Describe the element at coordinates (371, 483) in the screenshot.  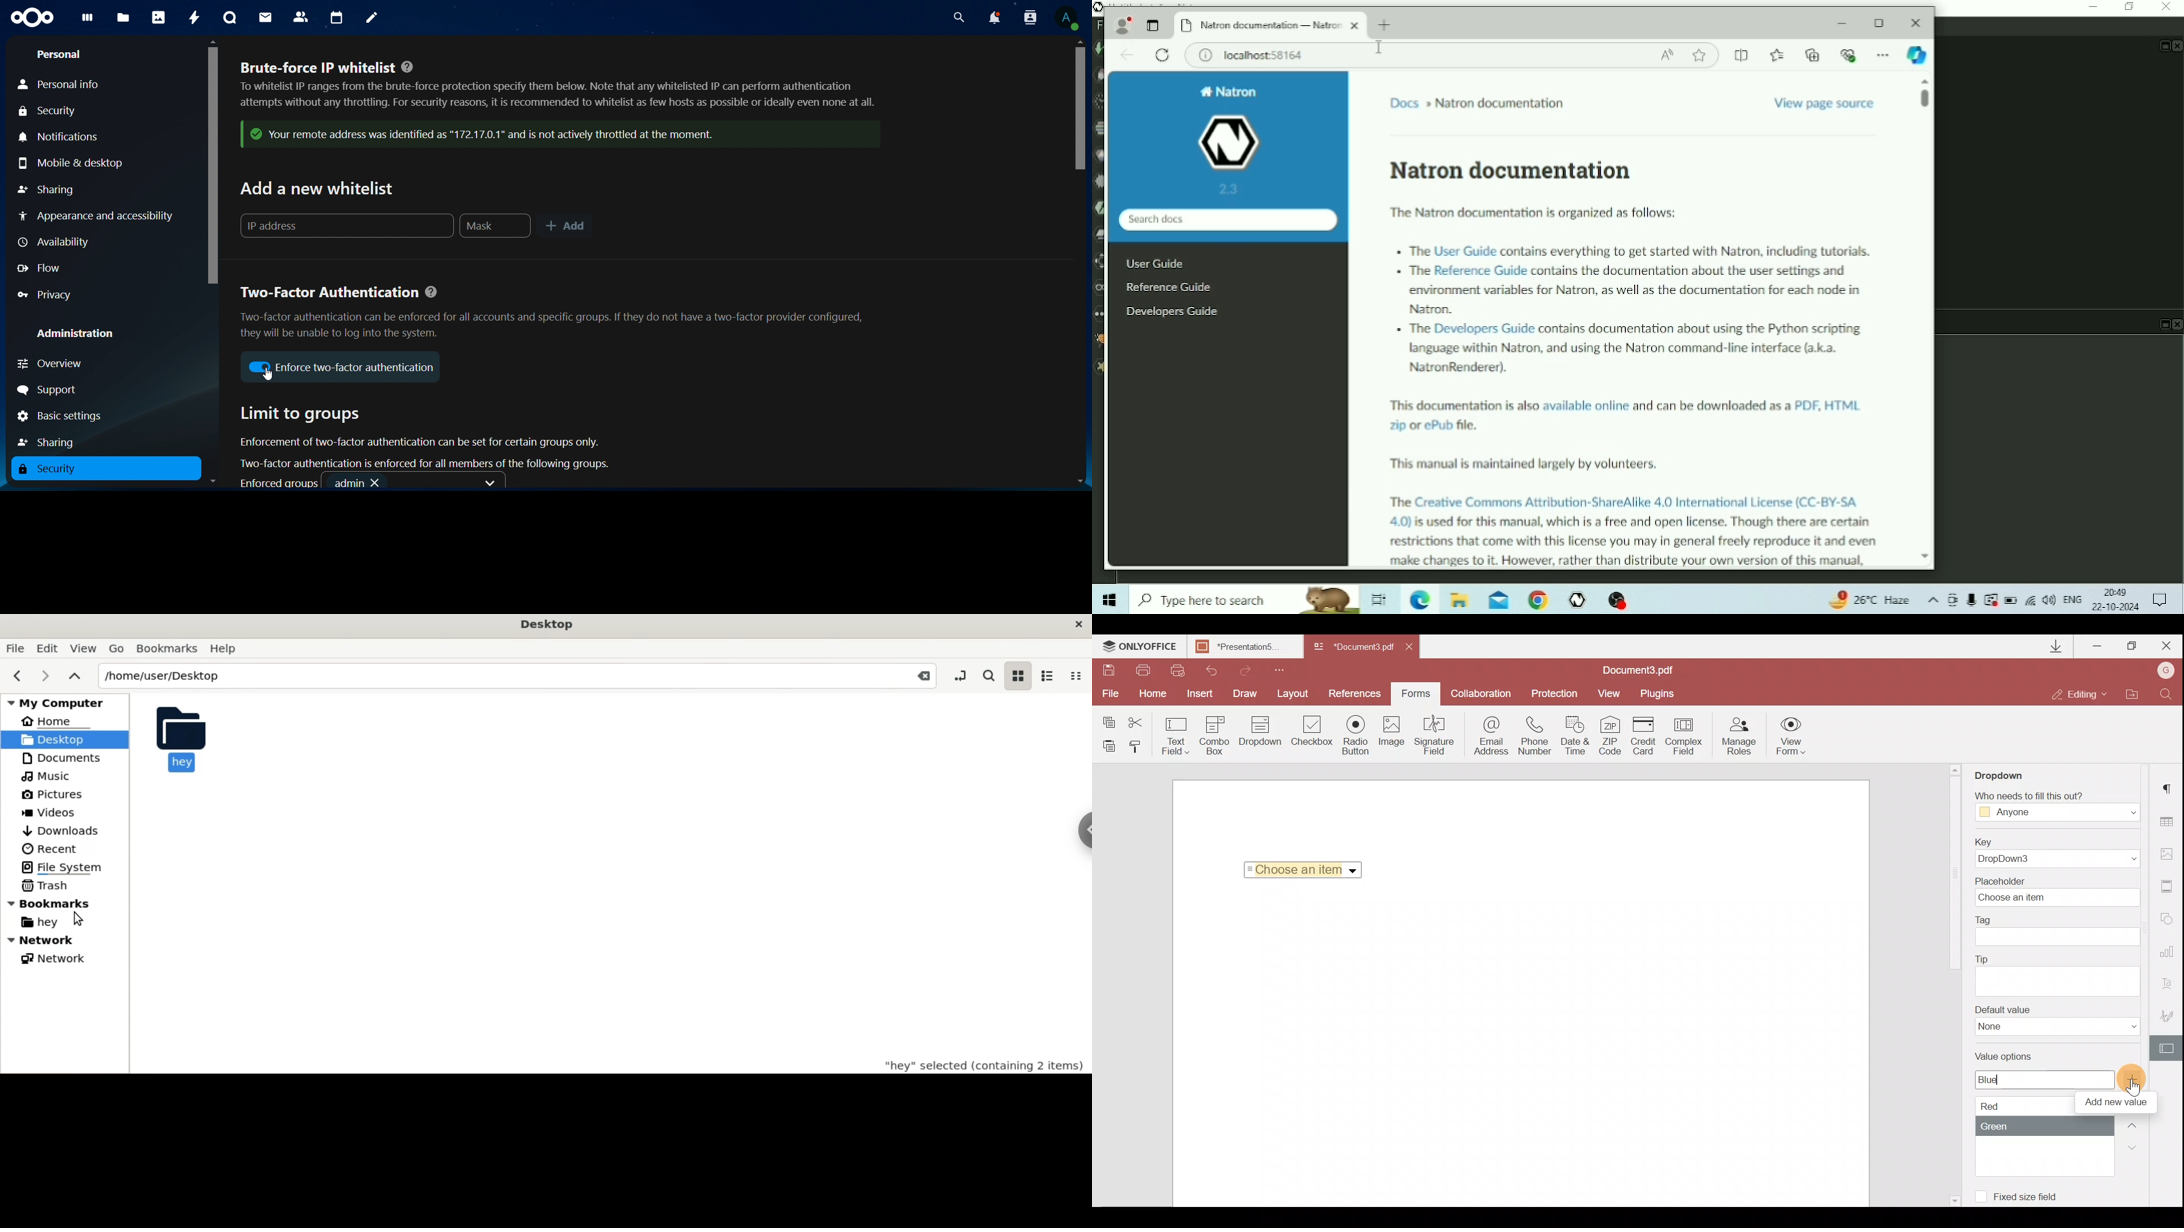
I see `enforced groups` at that location.